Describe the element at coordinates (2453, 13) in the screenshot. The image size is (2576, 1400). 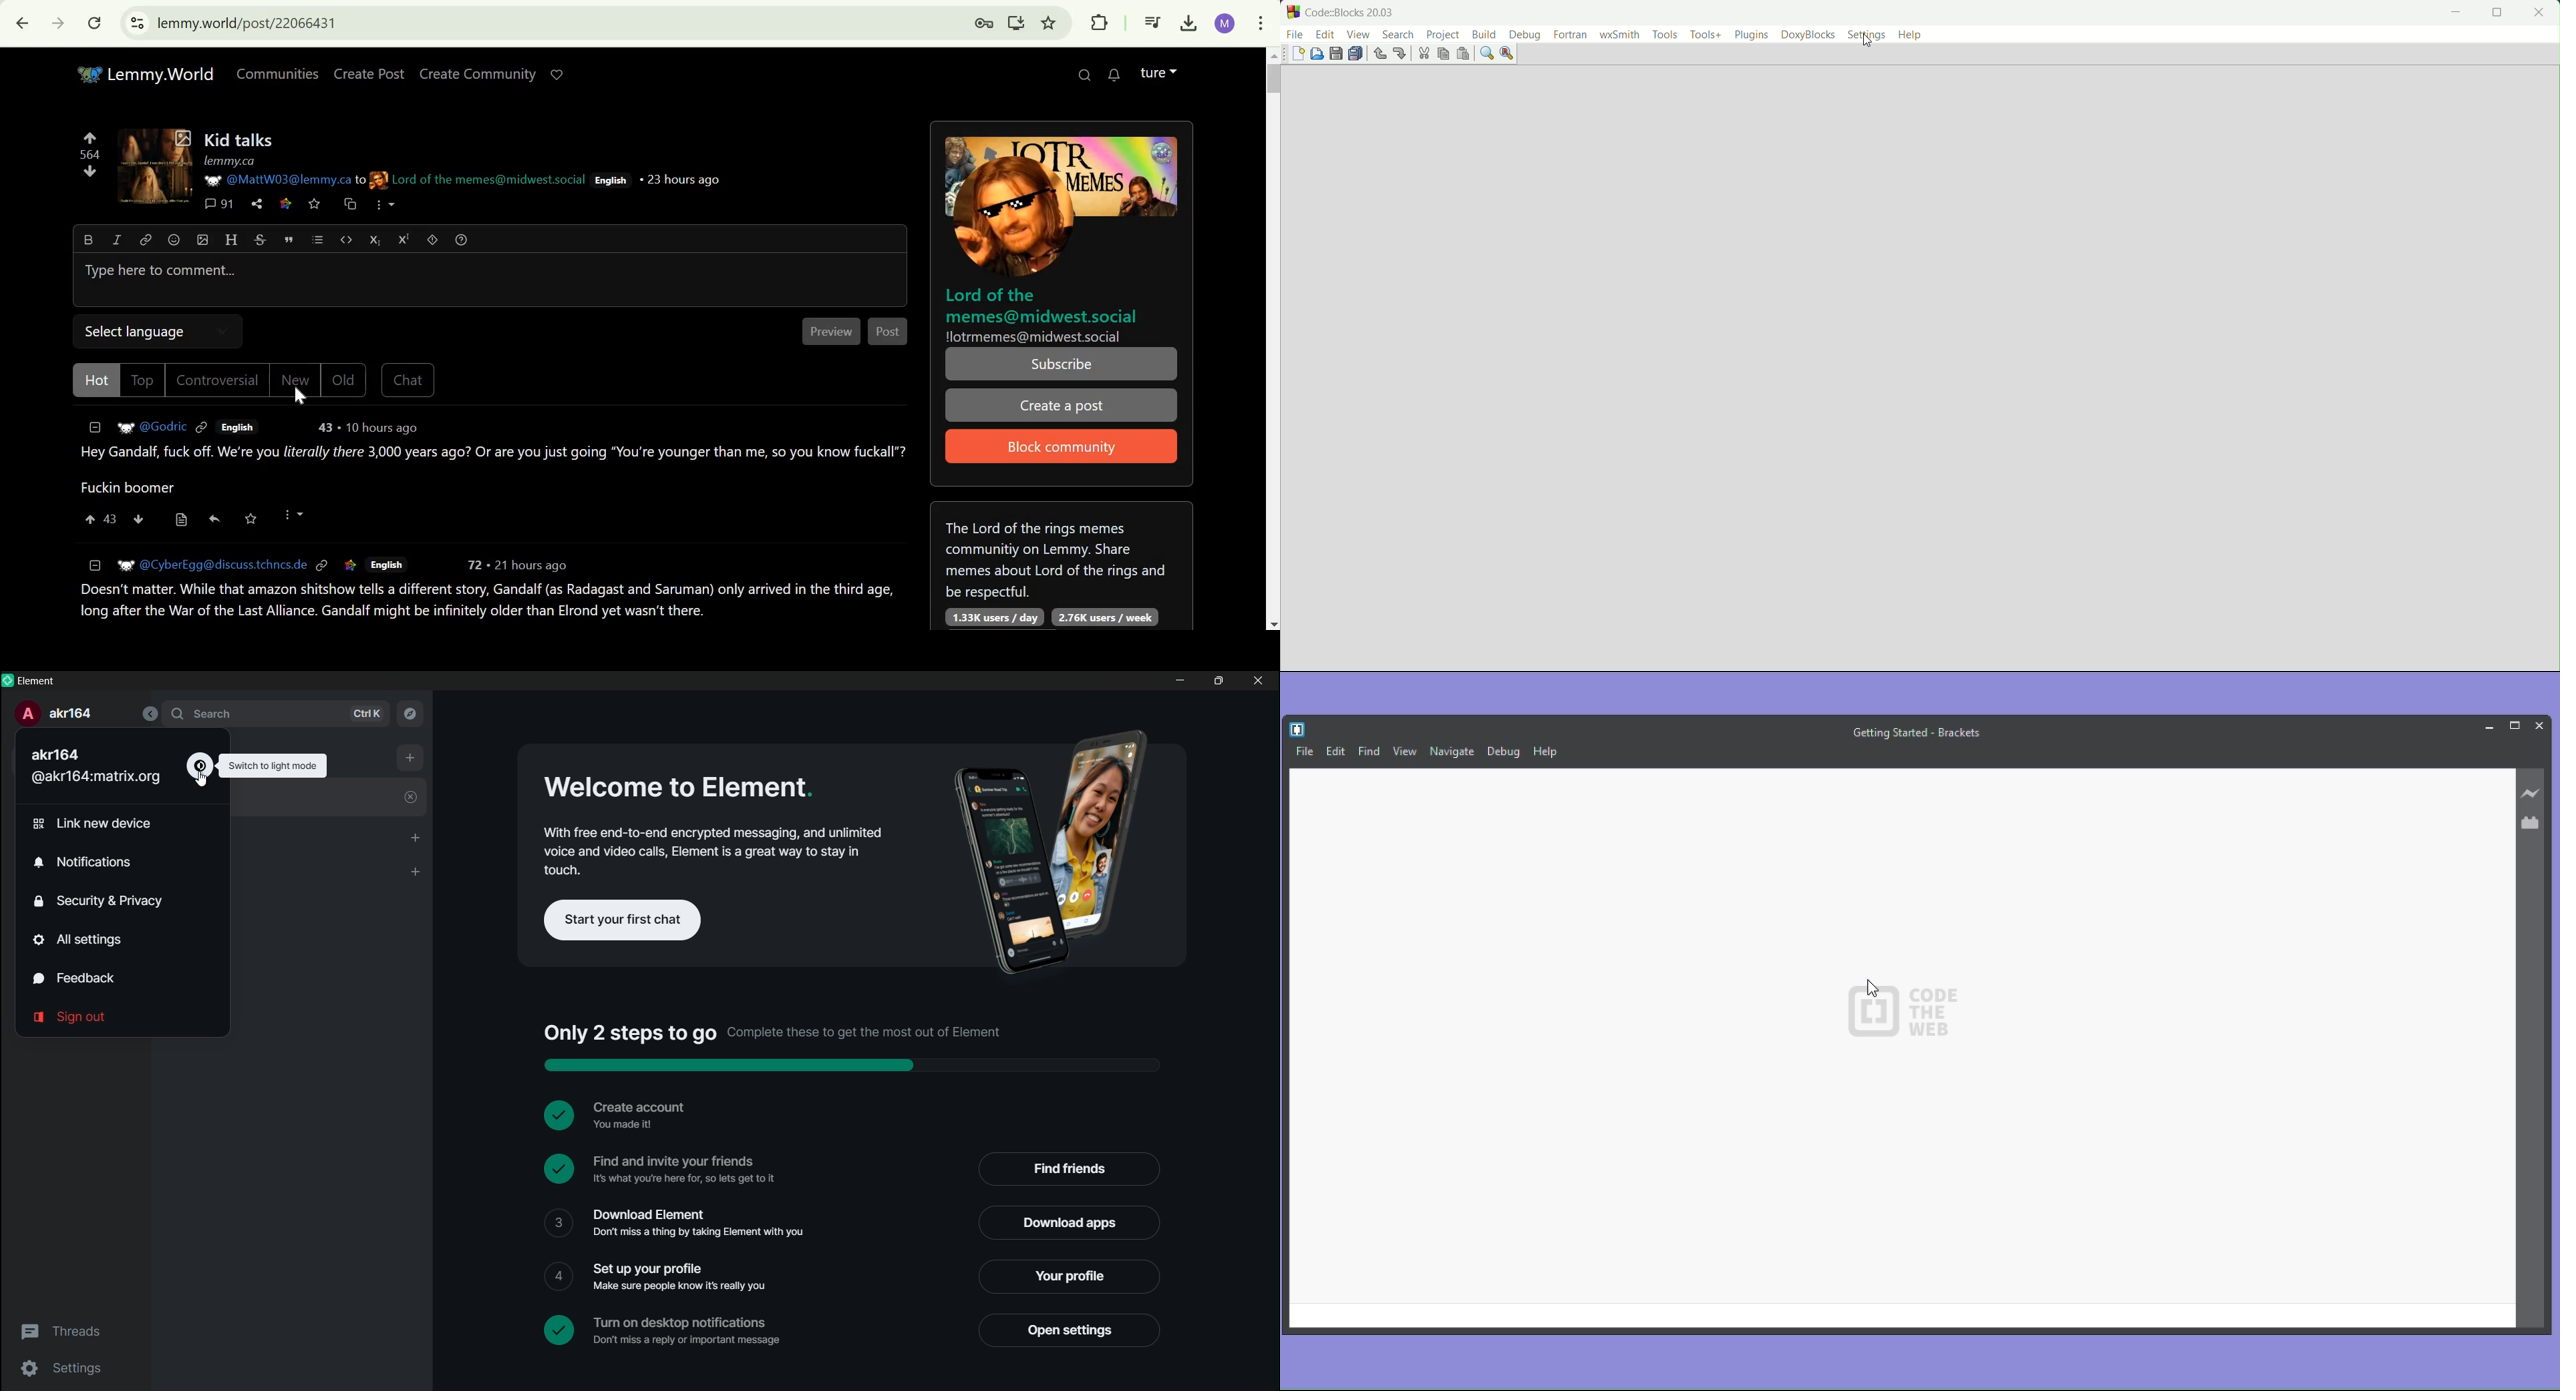
I see `minimize` at that location.